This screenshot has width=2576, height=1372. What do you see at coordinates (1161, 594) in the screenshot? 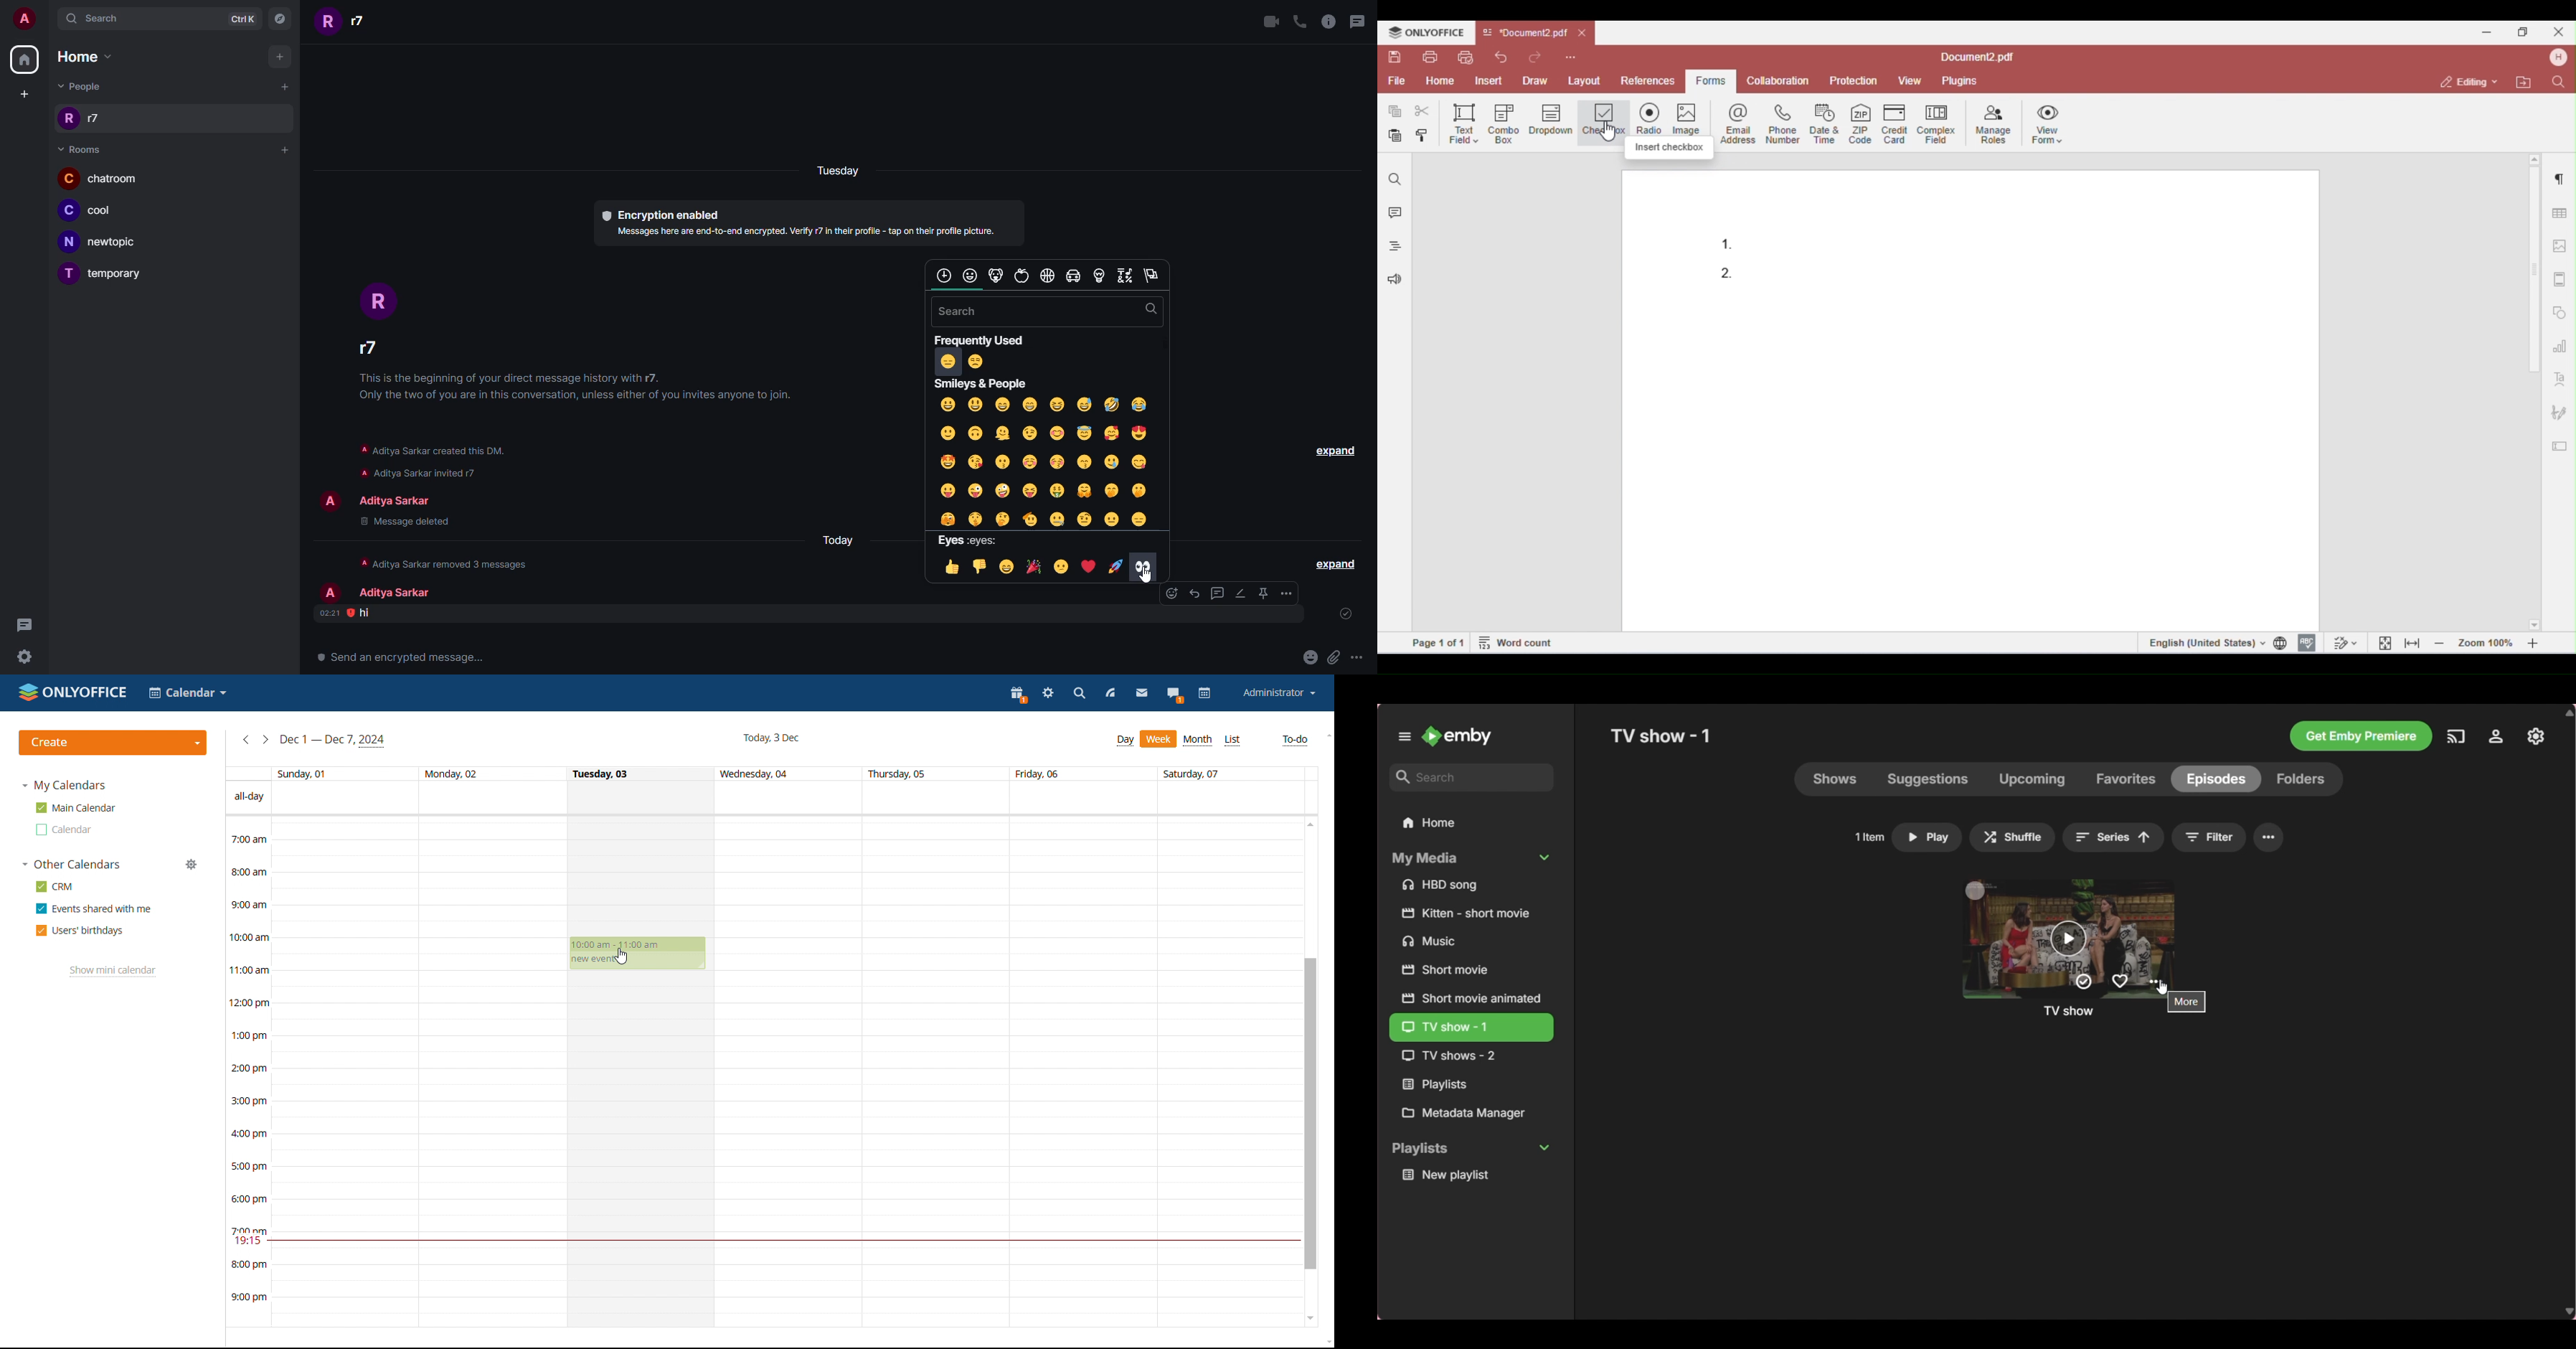
I see `react` at bounding box center [1161, 594].